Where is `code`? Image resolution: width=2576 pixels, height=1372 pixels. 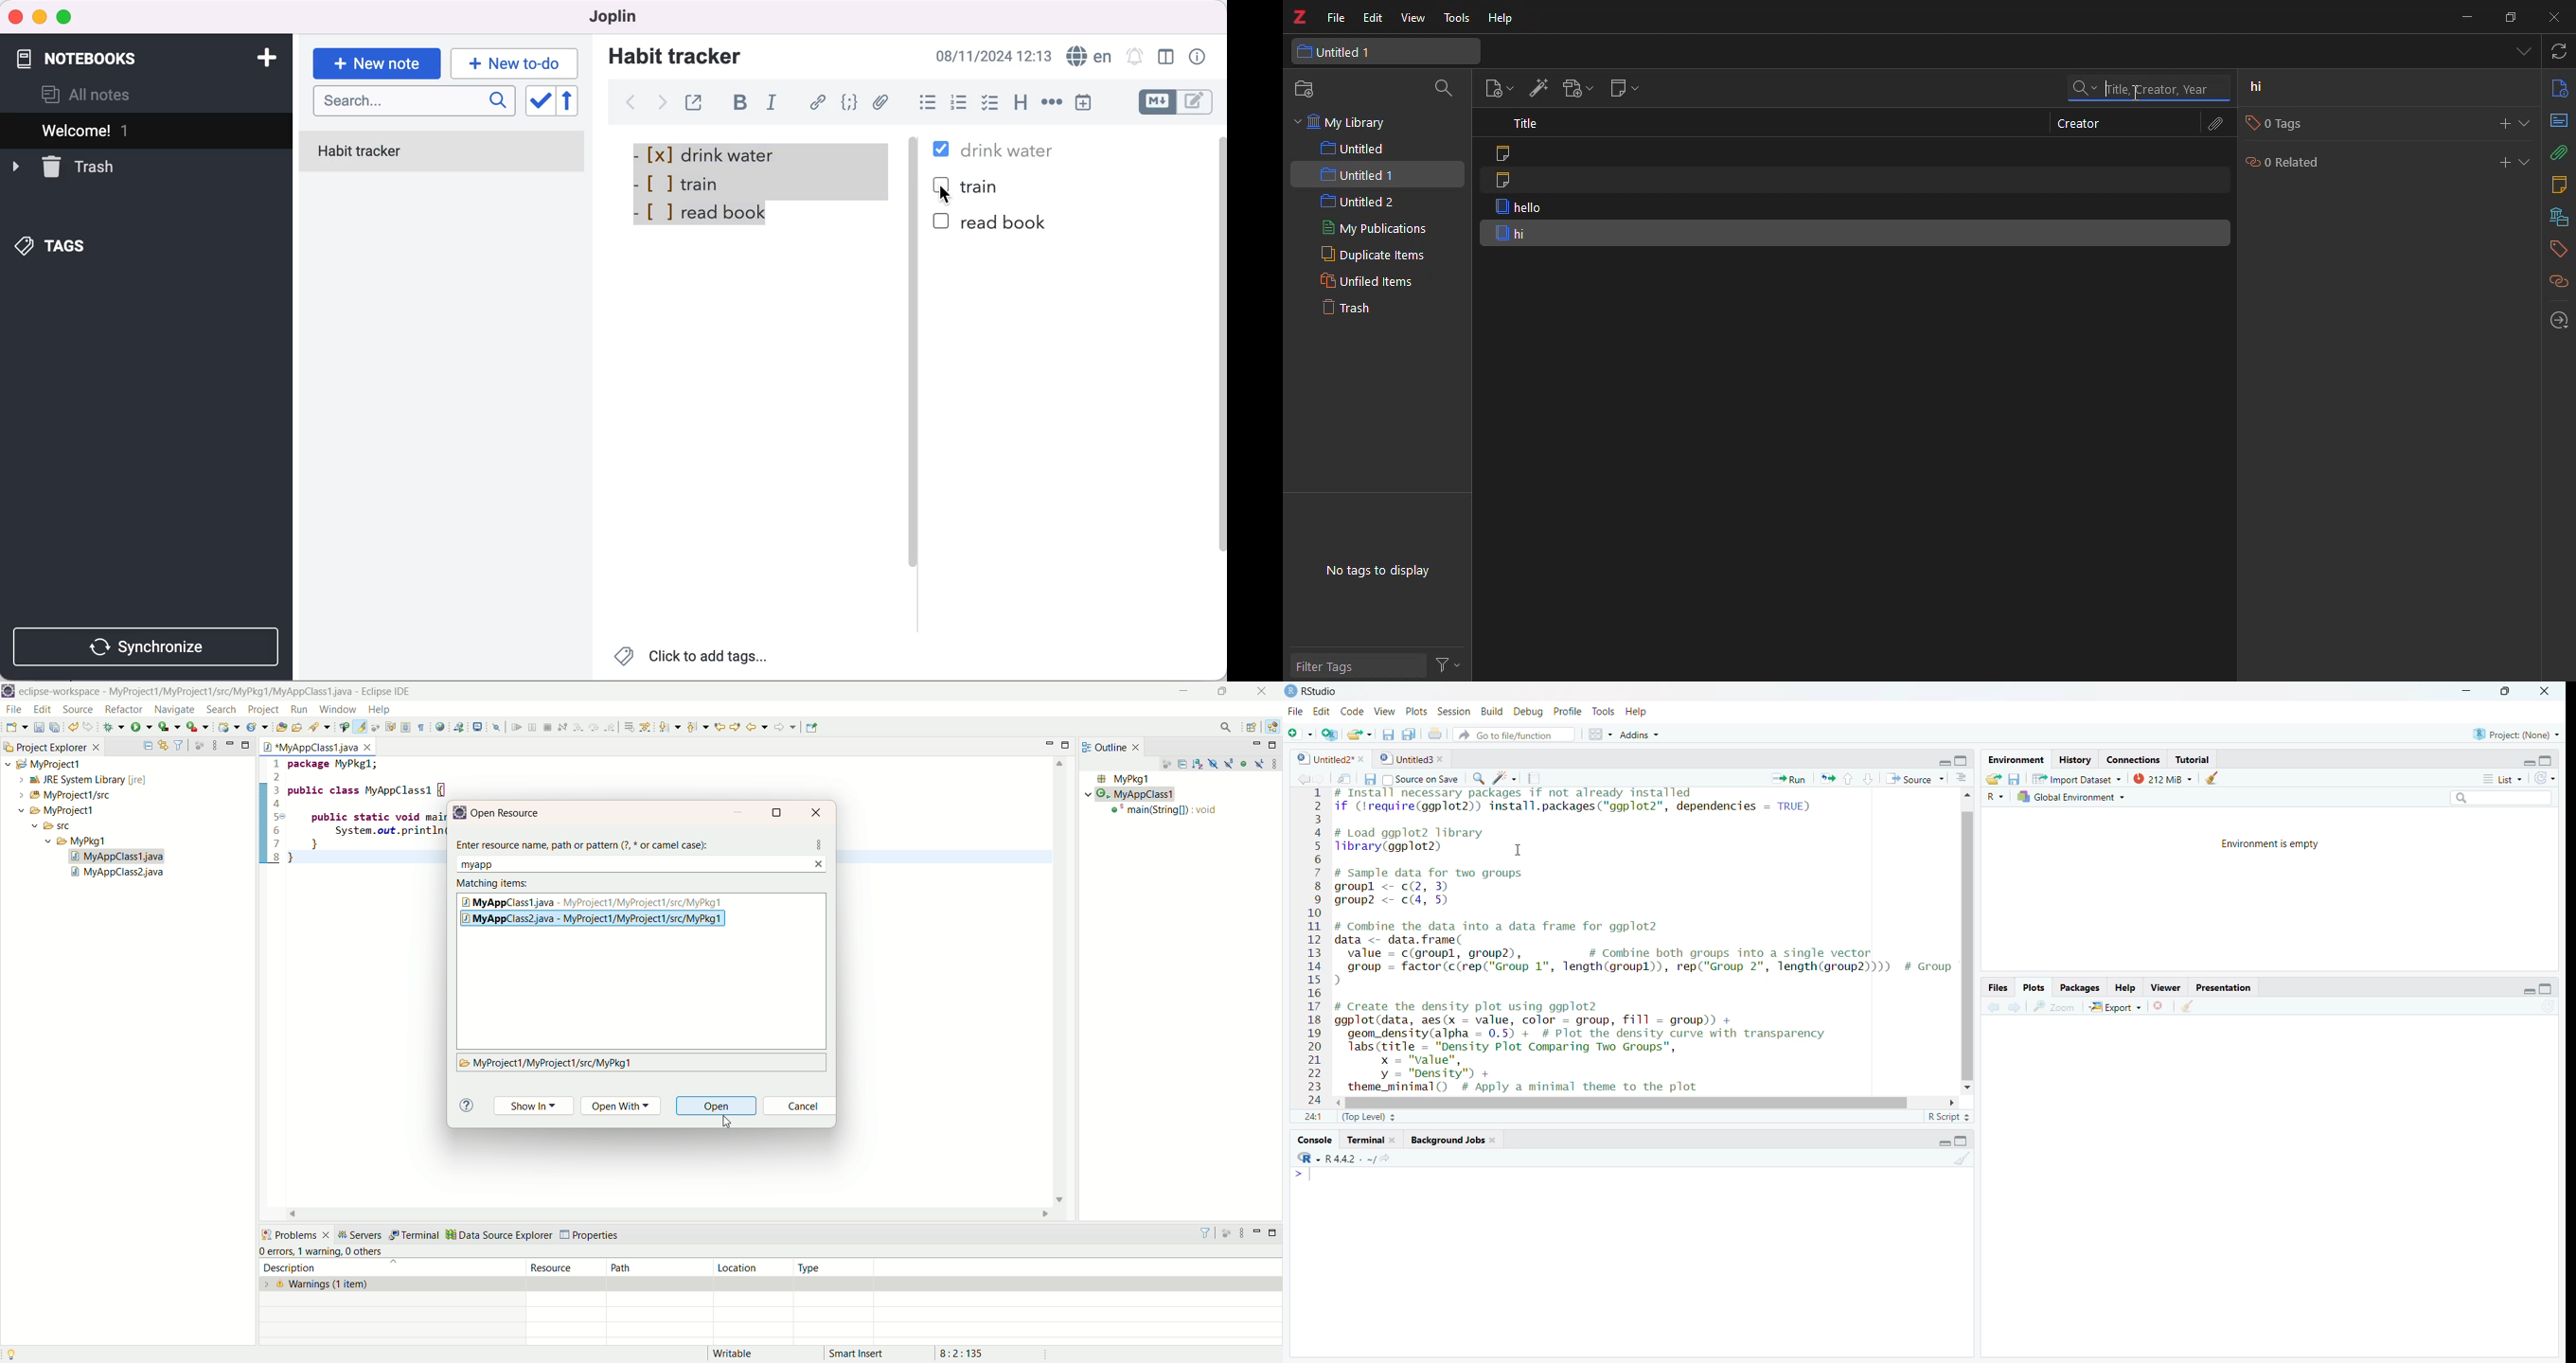
code is located at coordinates (851, 103).